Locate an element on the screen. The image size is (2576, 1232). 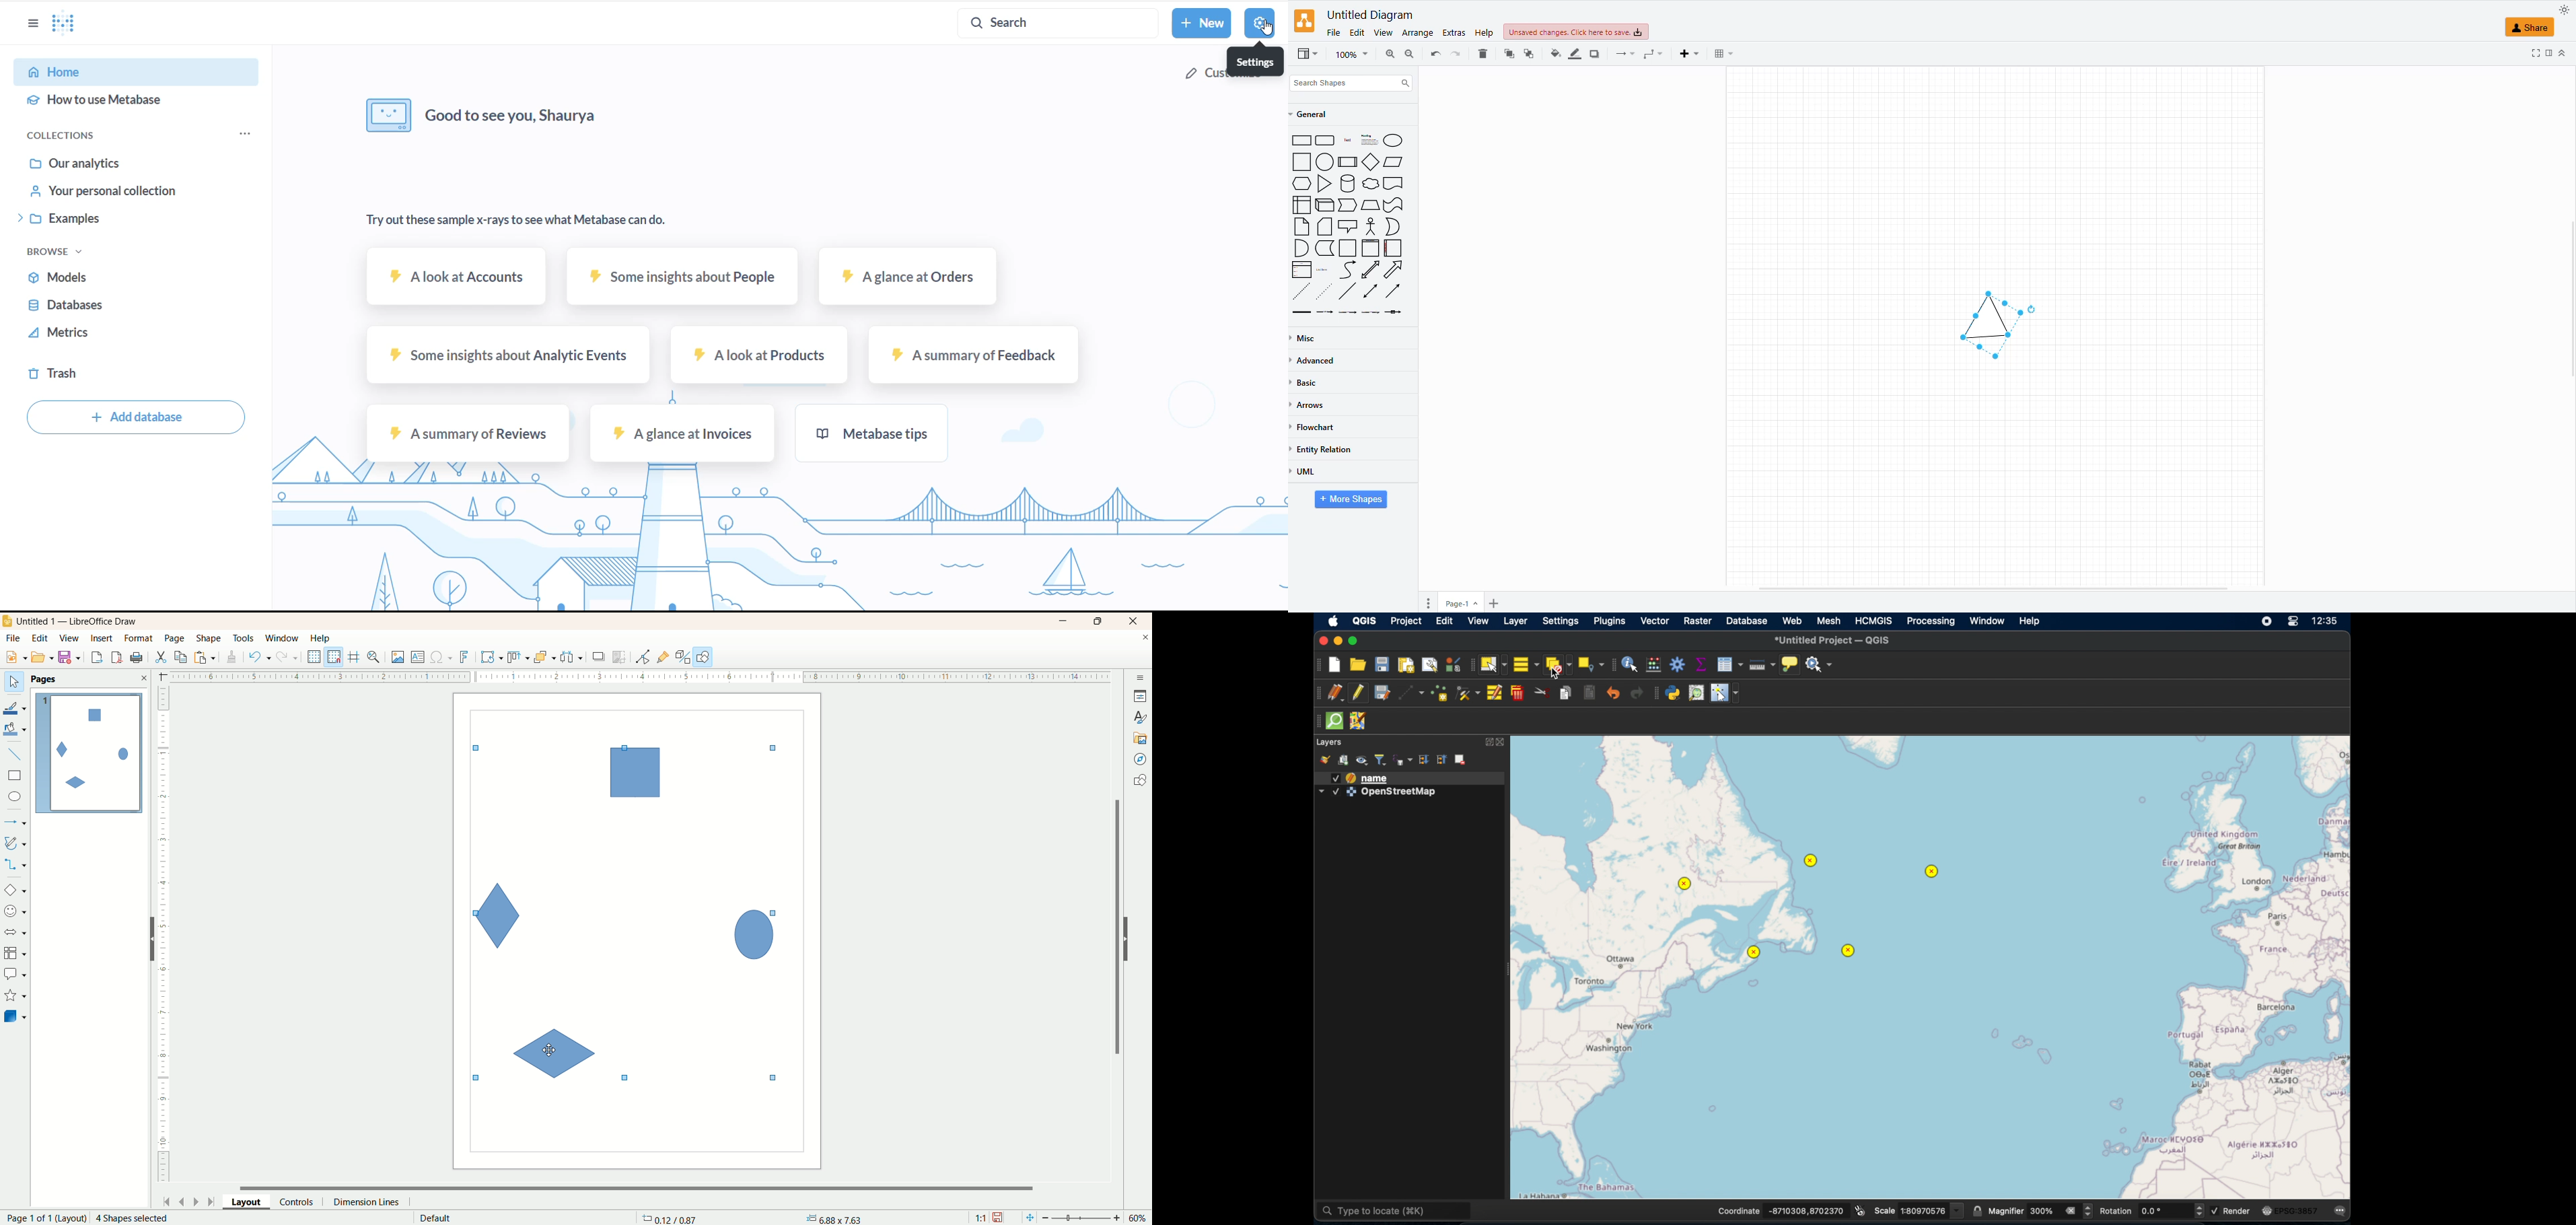
window is located at coordinates (285, 639).